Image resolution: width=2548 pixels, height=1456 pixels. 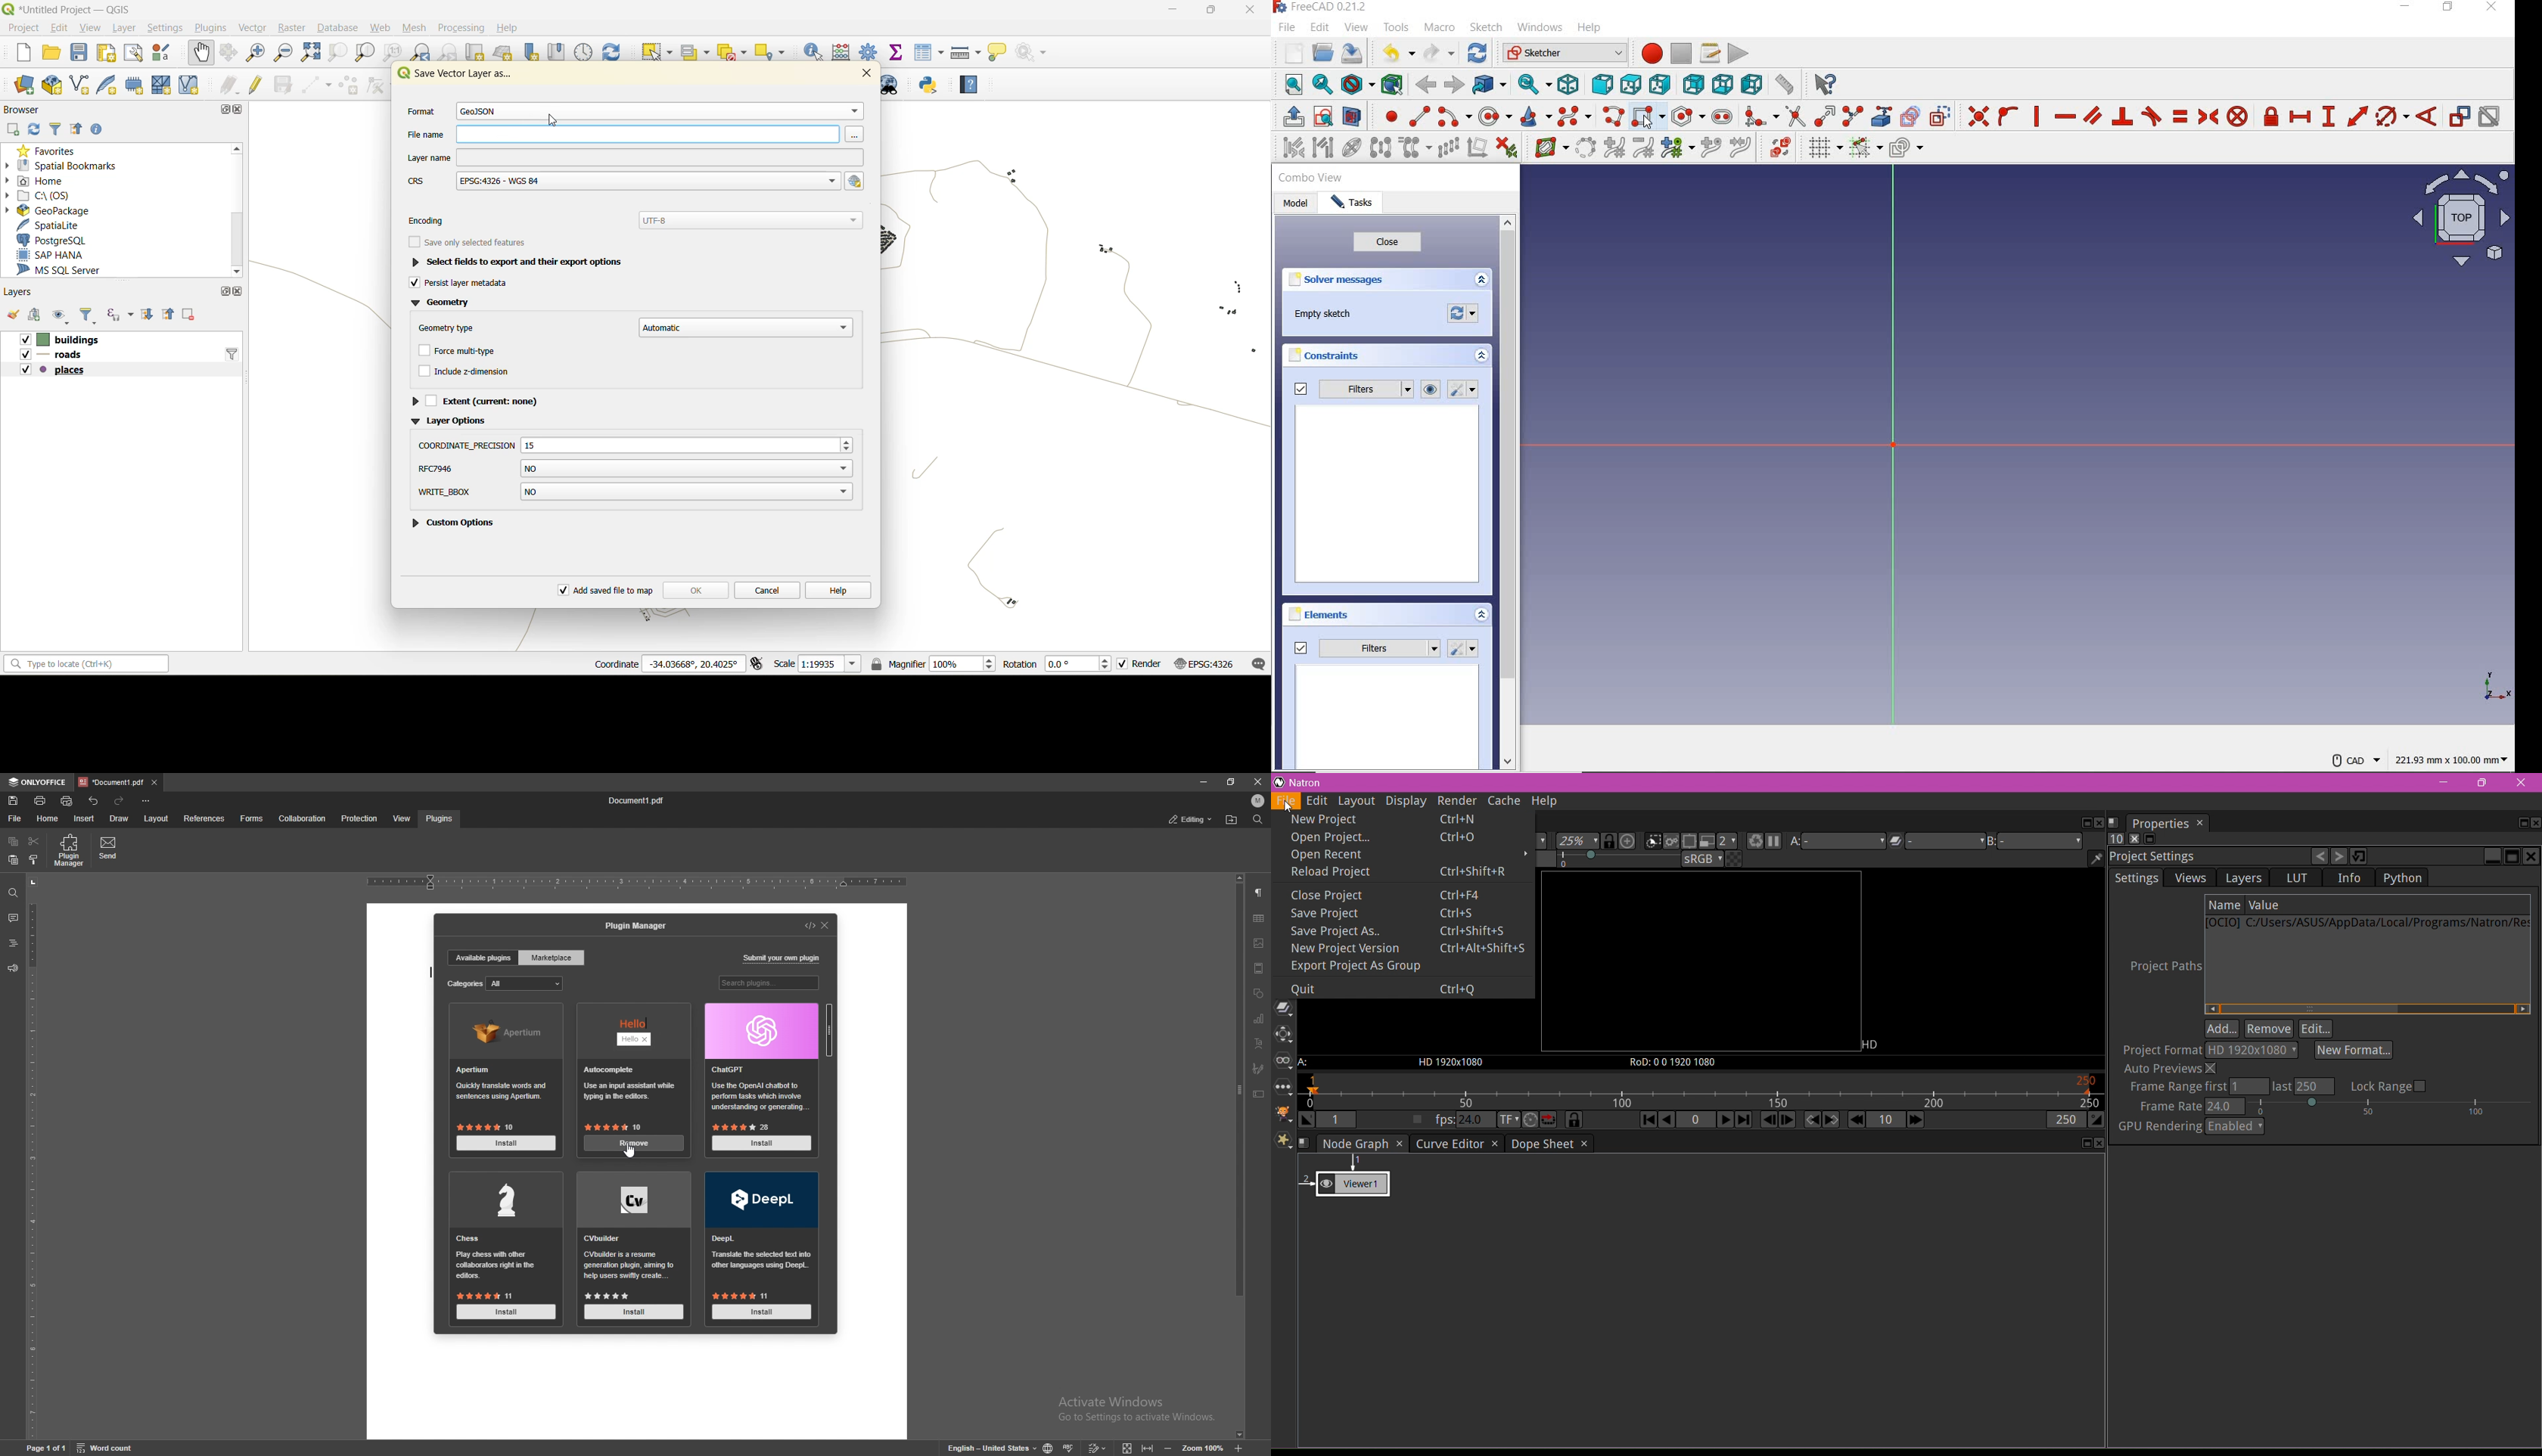 What do you see at coordinates (511, 28) in the screenshot?
I see `help` at bounding box center [511, 28].